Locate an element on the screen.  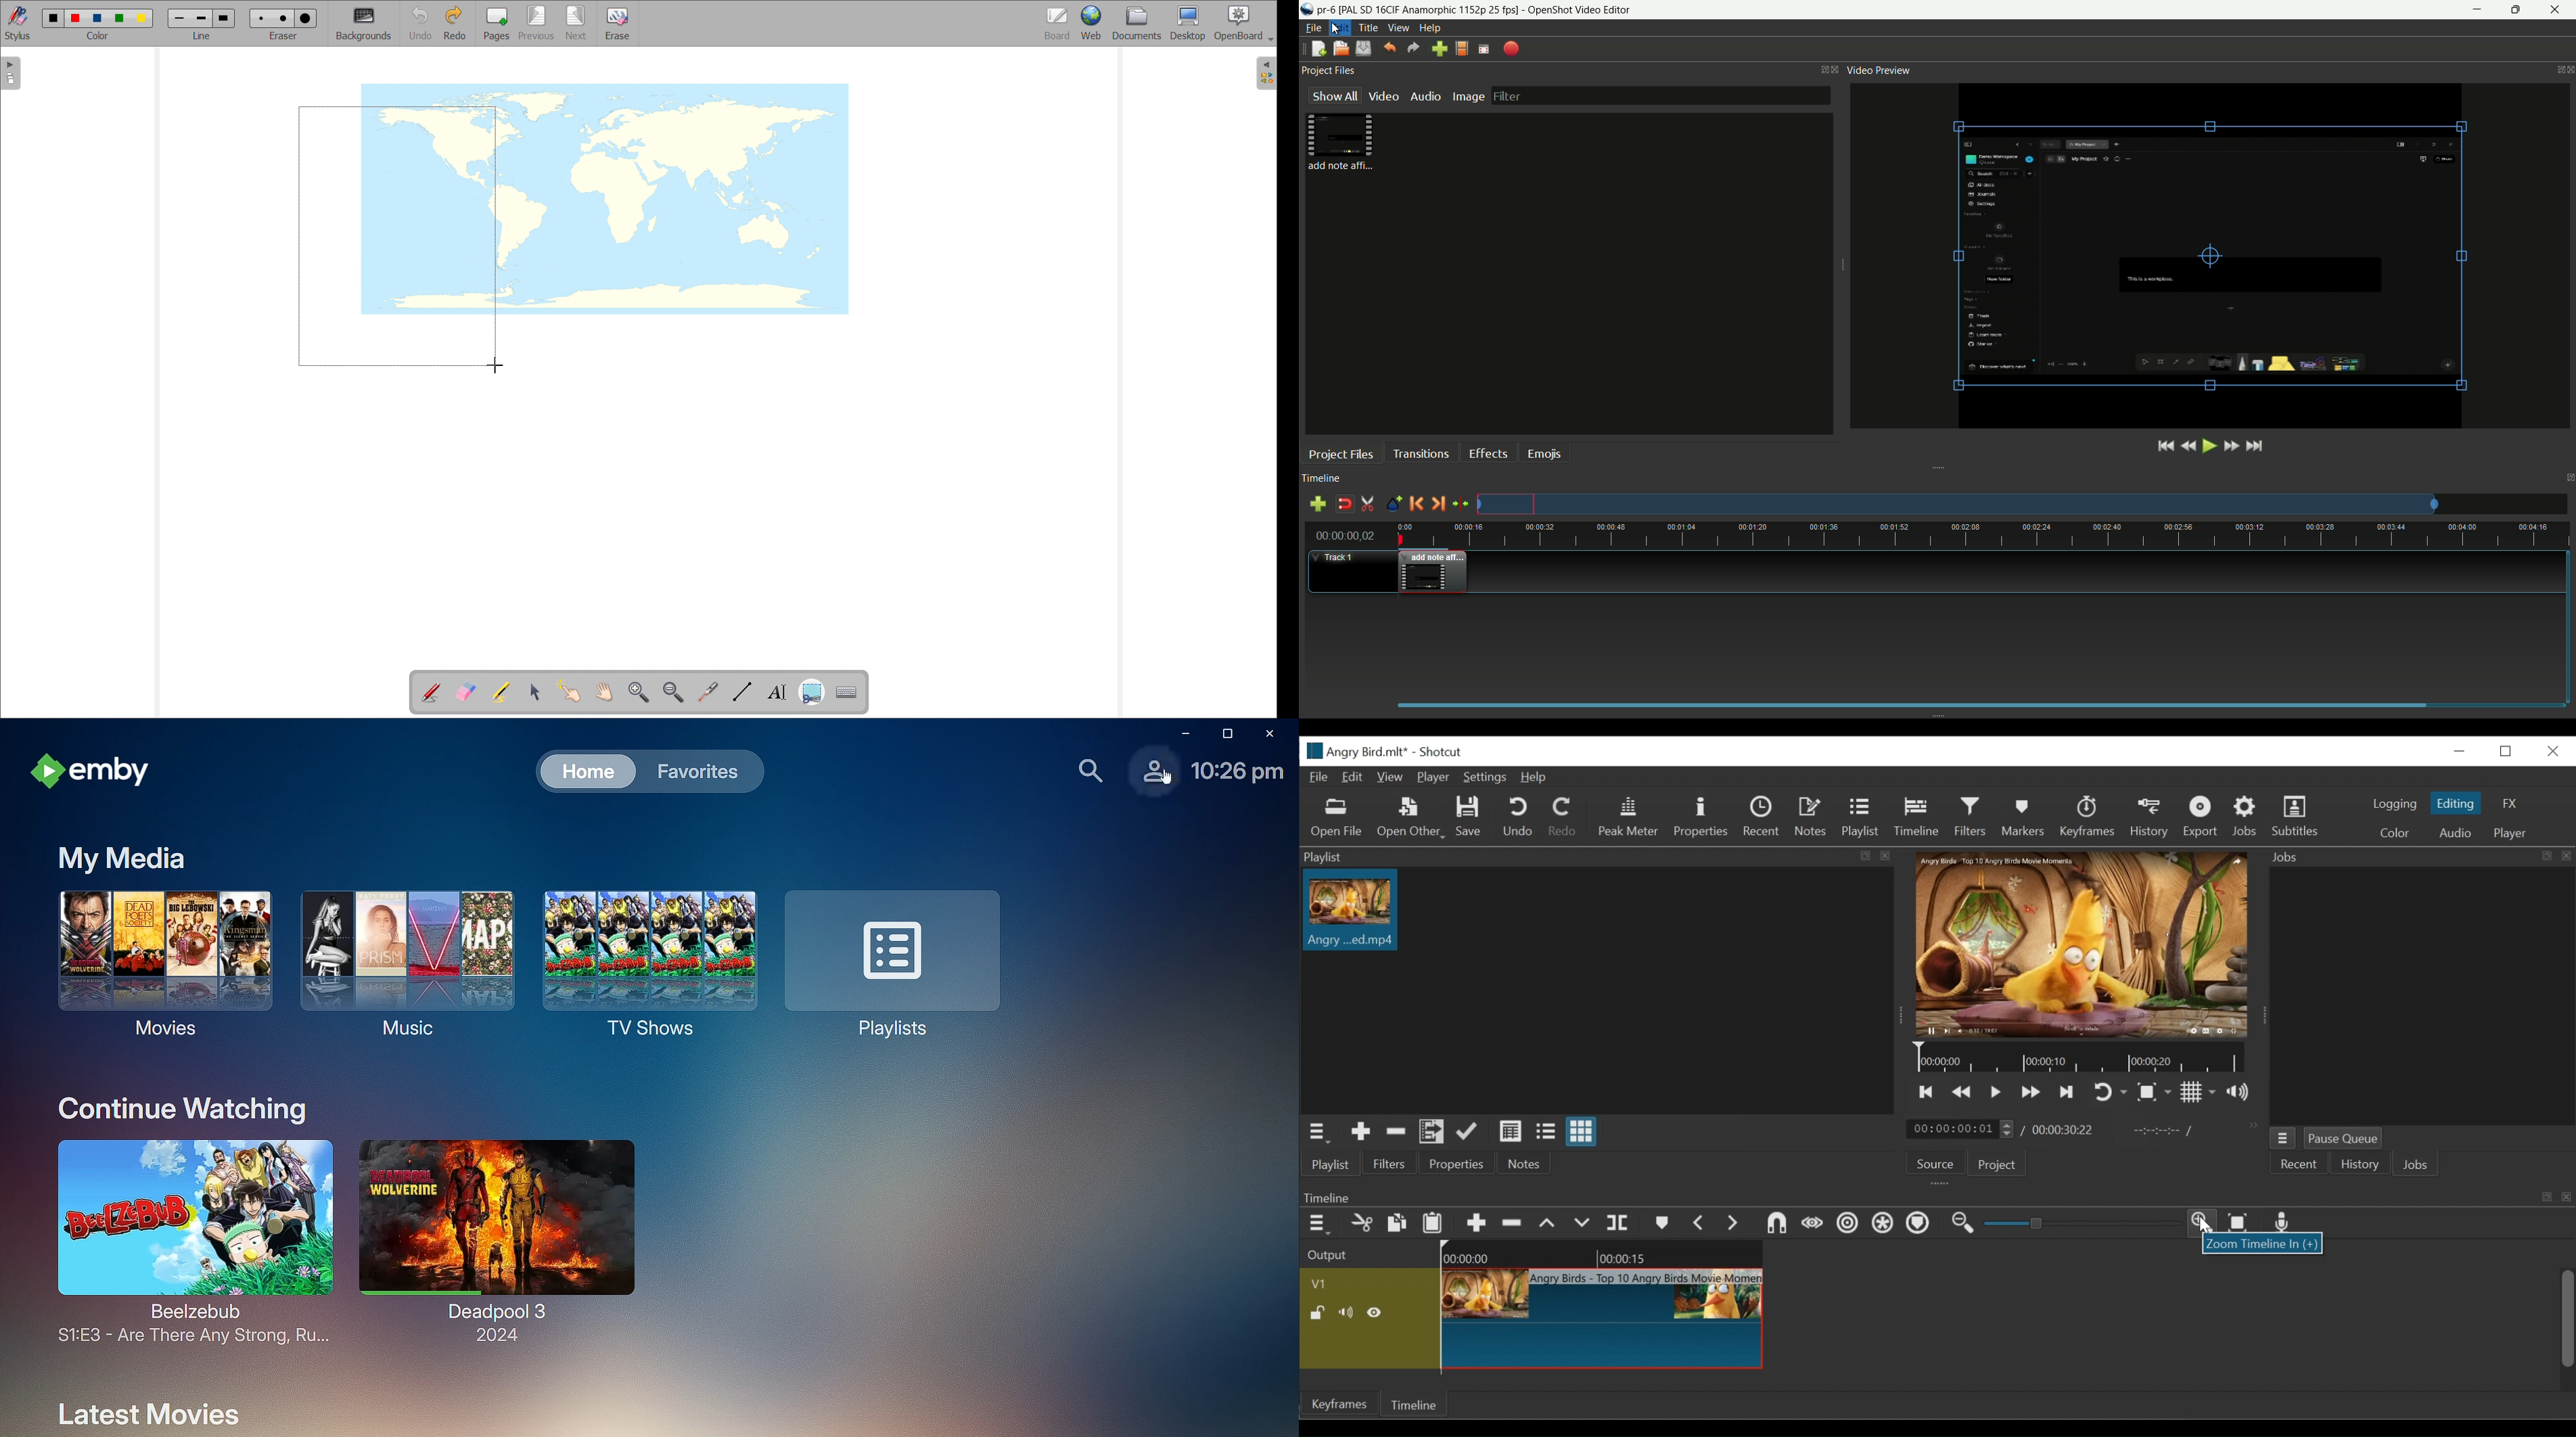
Recent is located at coordinates (2298, 1164).